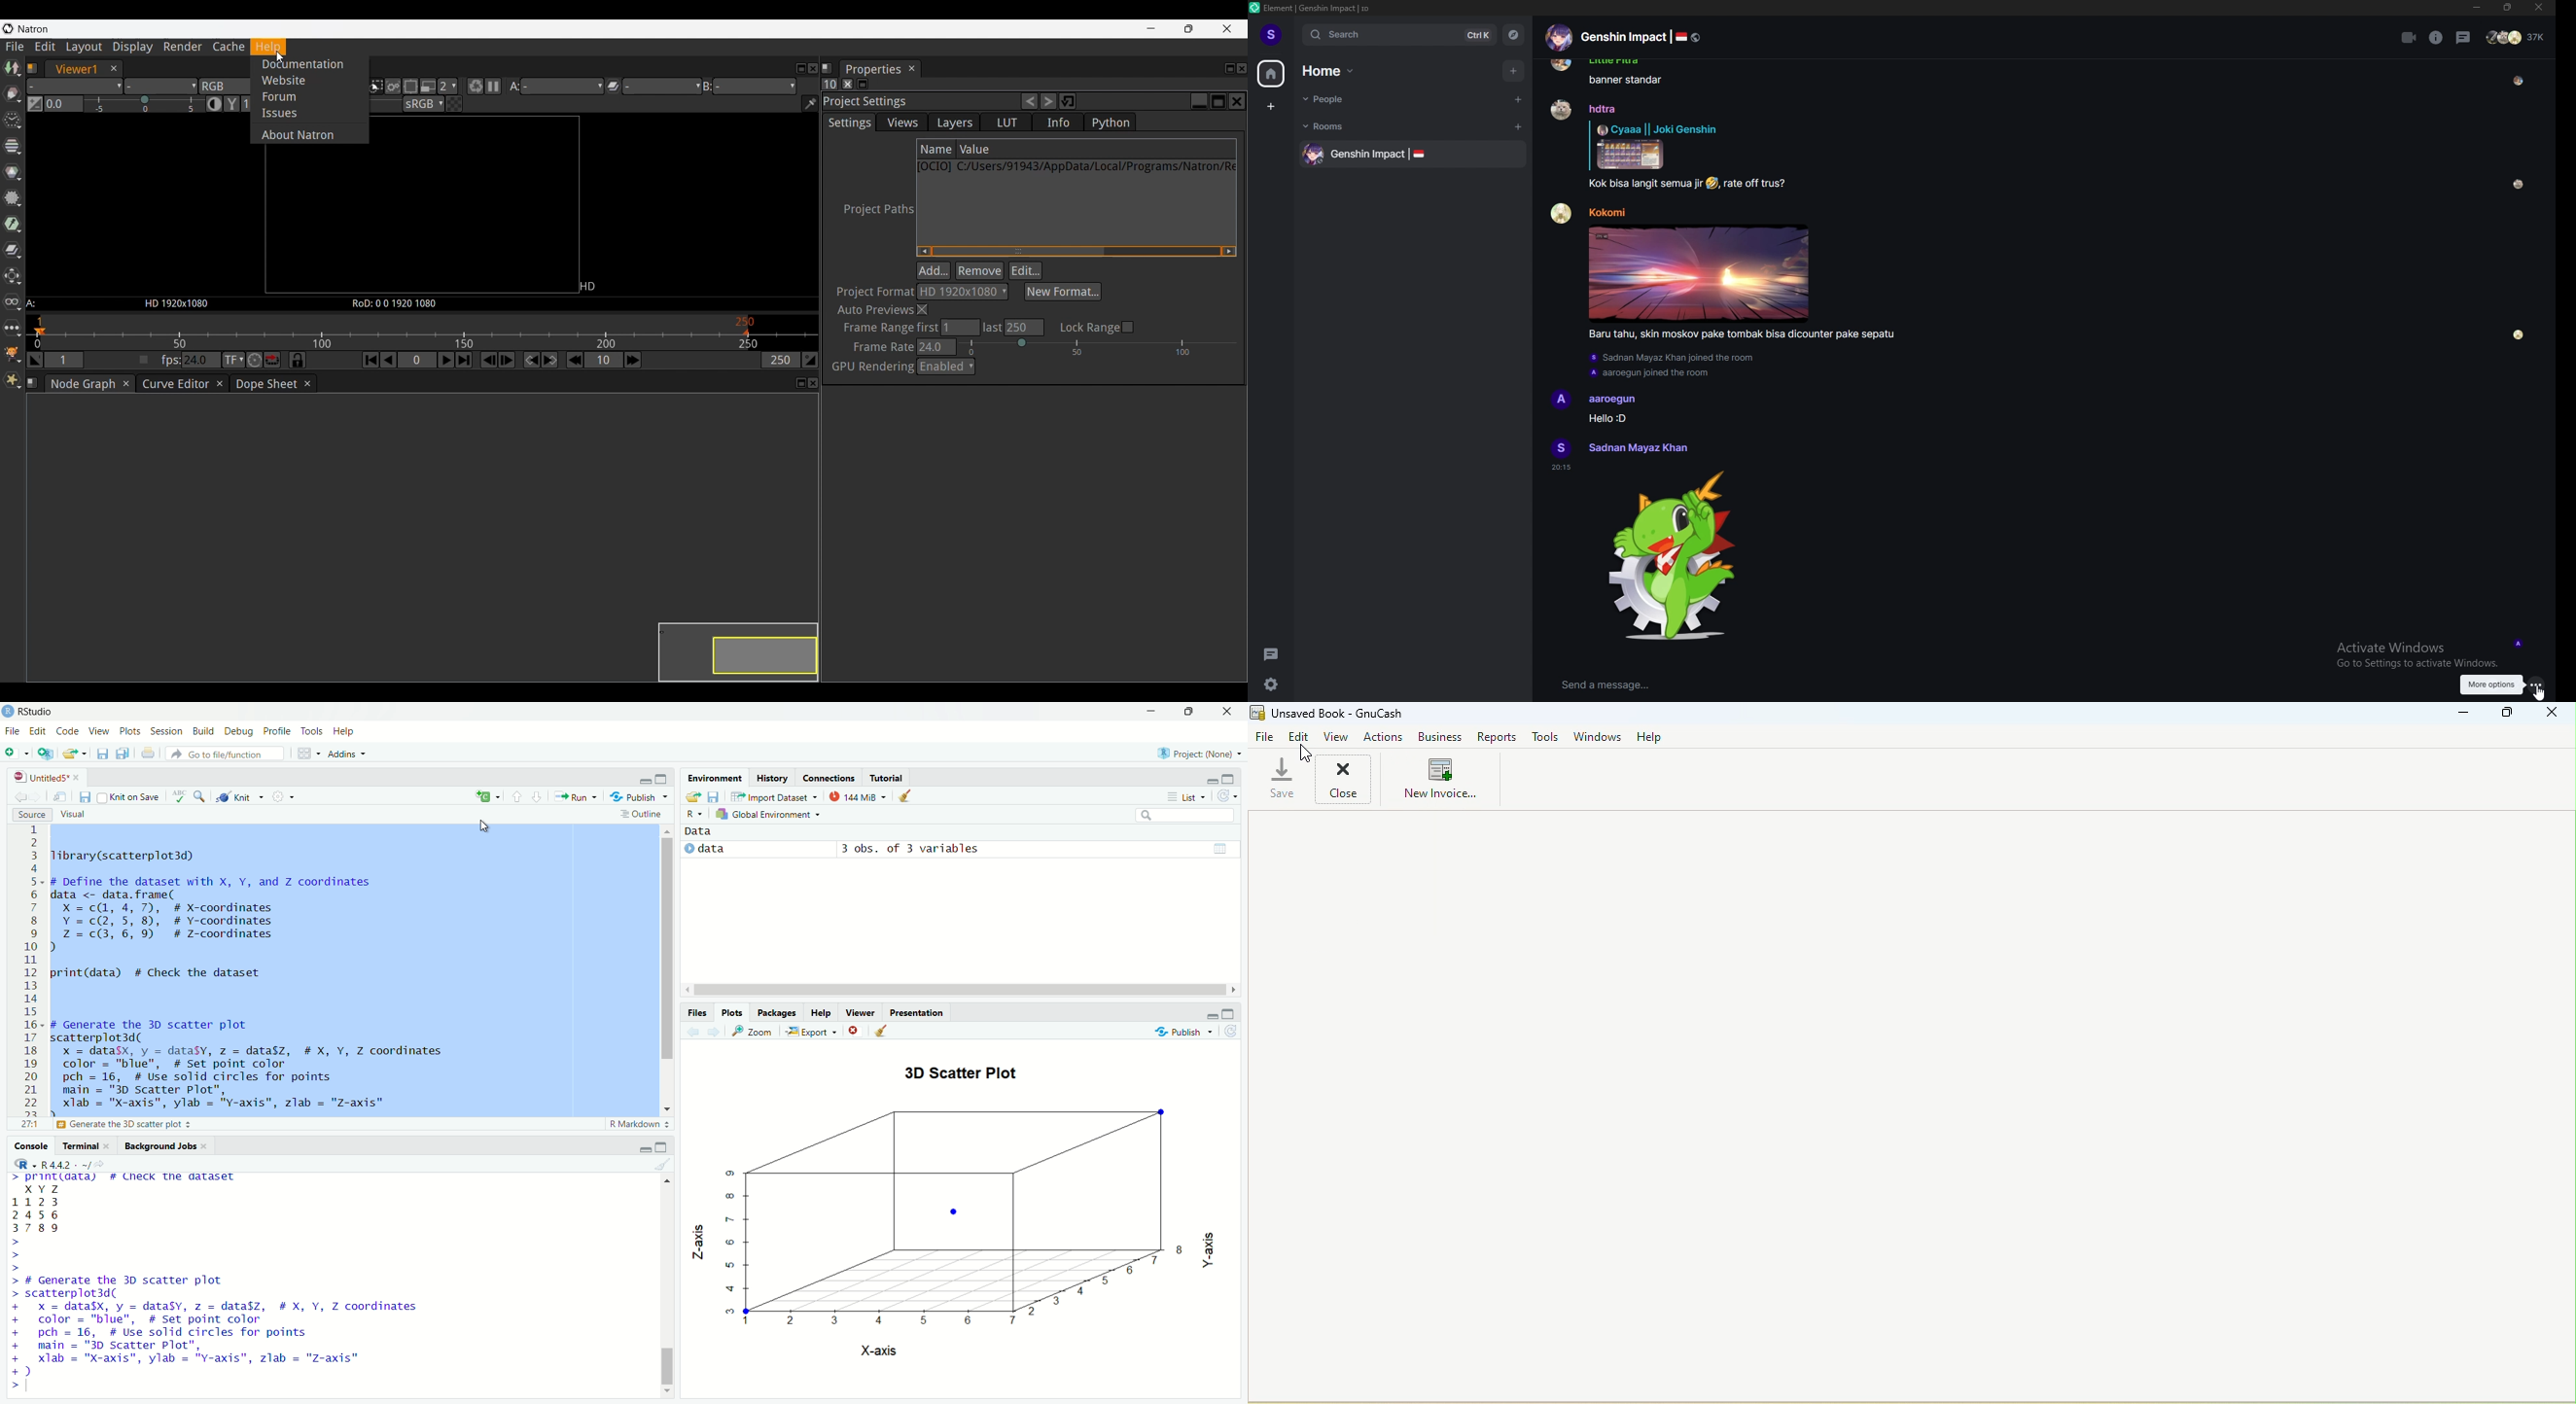 This screenshot has width=2576, height=1428. What do you see at coordinates (205, 732) in the screenshot?
I see `build` at bounding box center [205, 732].